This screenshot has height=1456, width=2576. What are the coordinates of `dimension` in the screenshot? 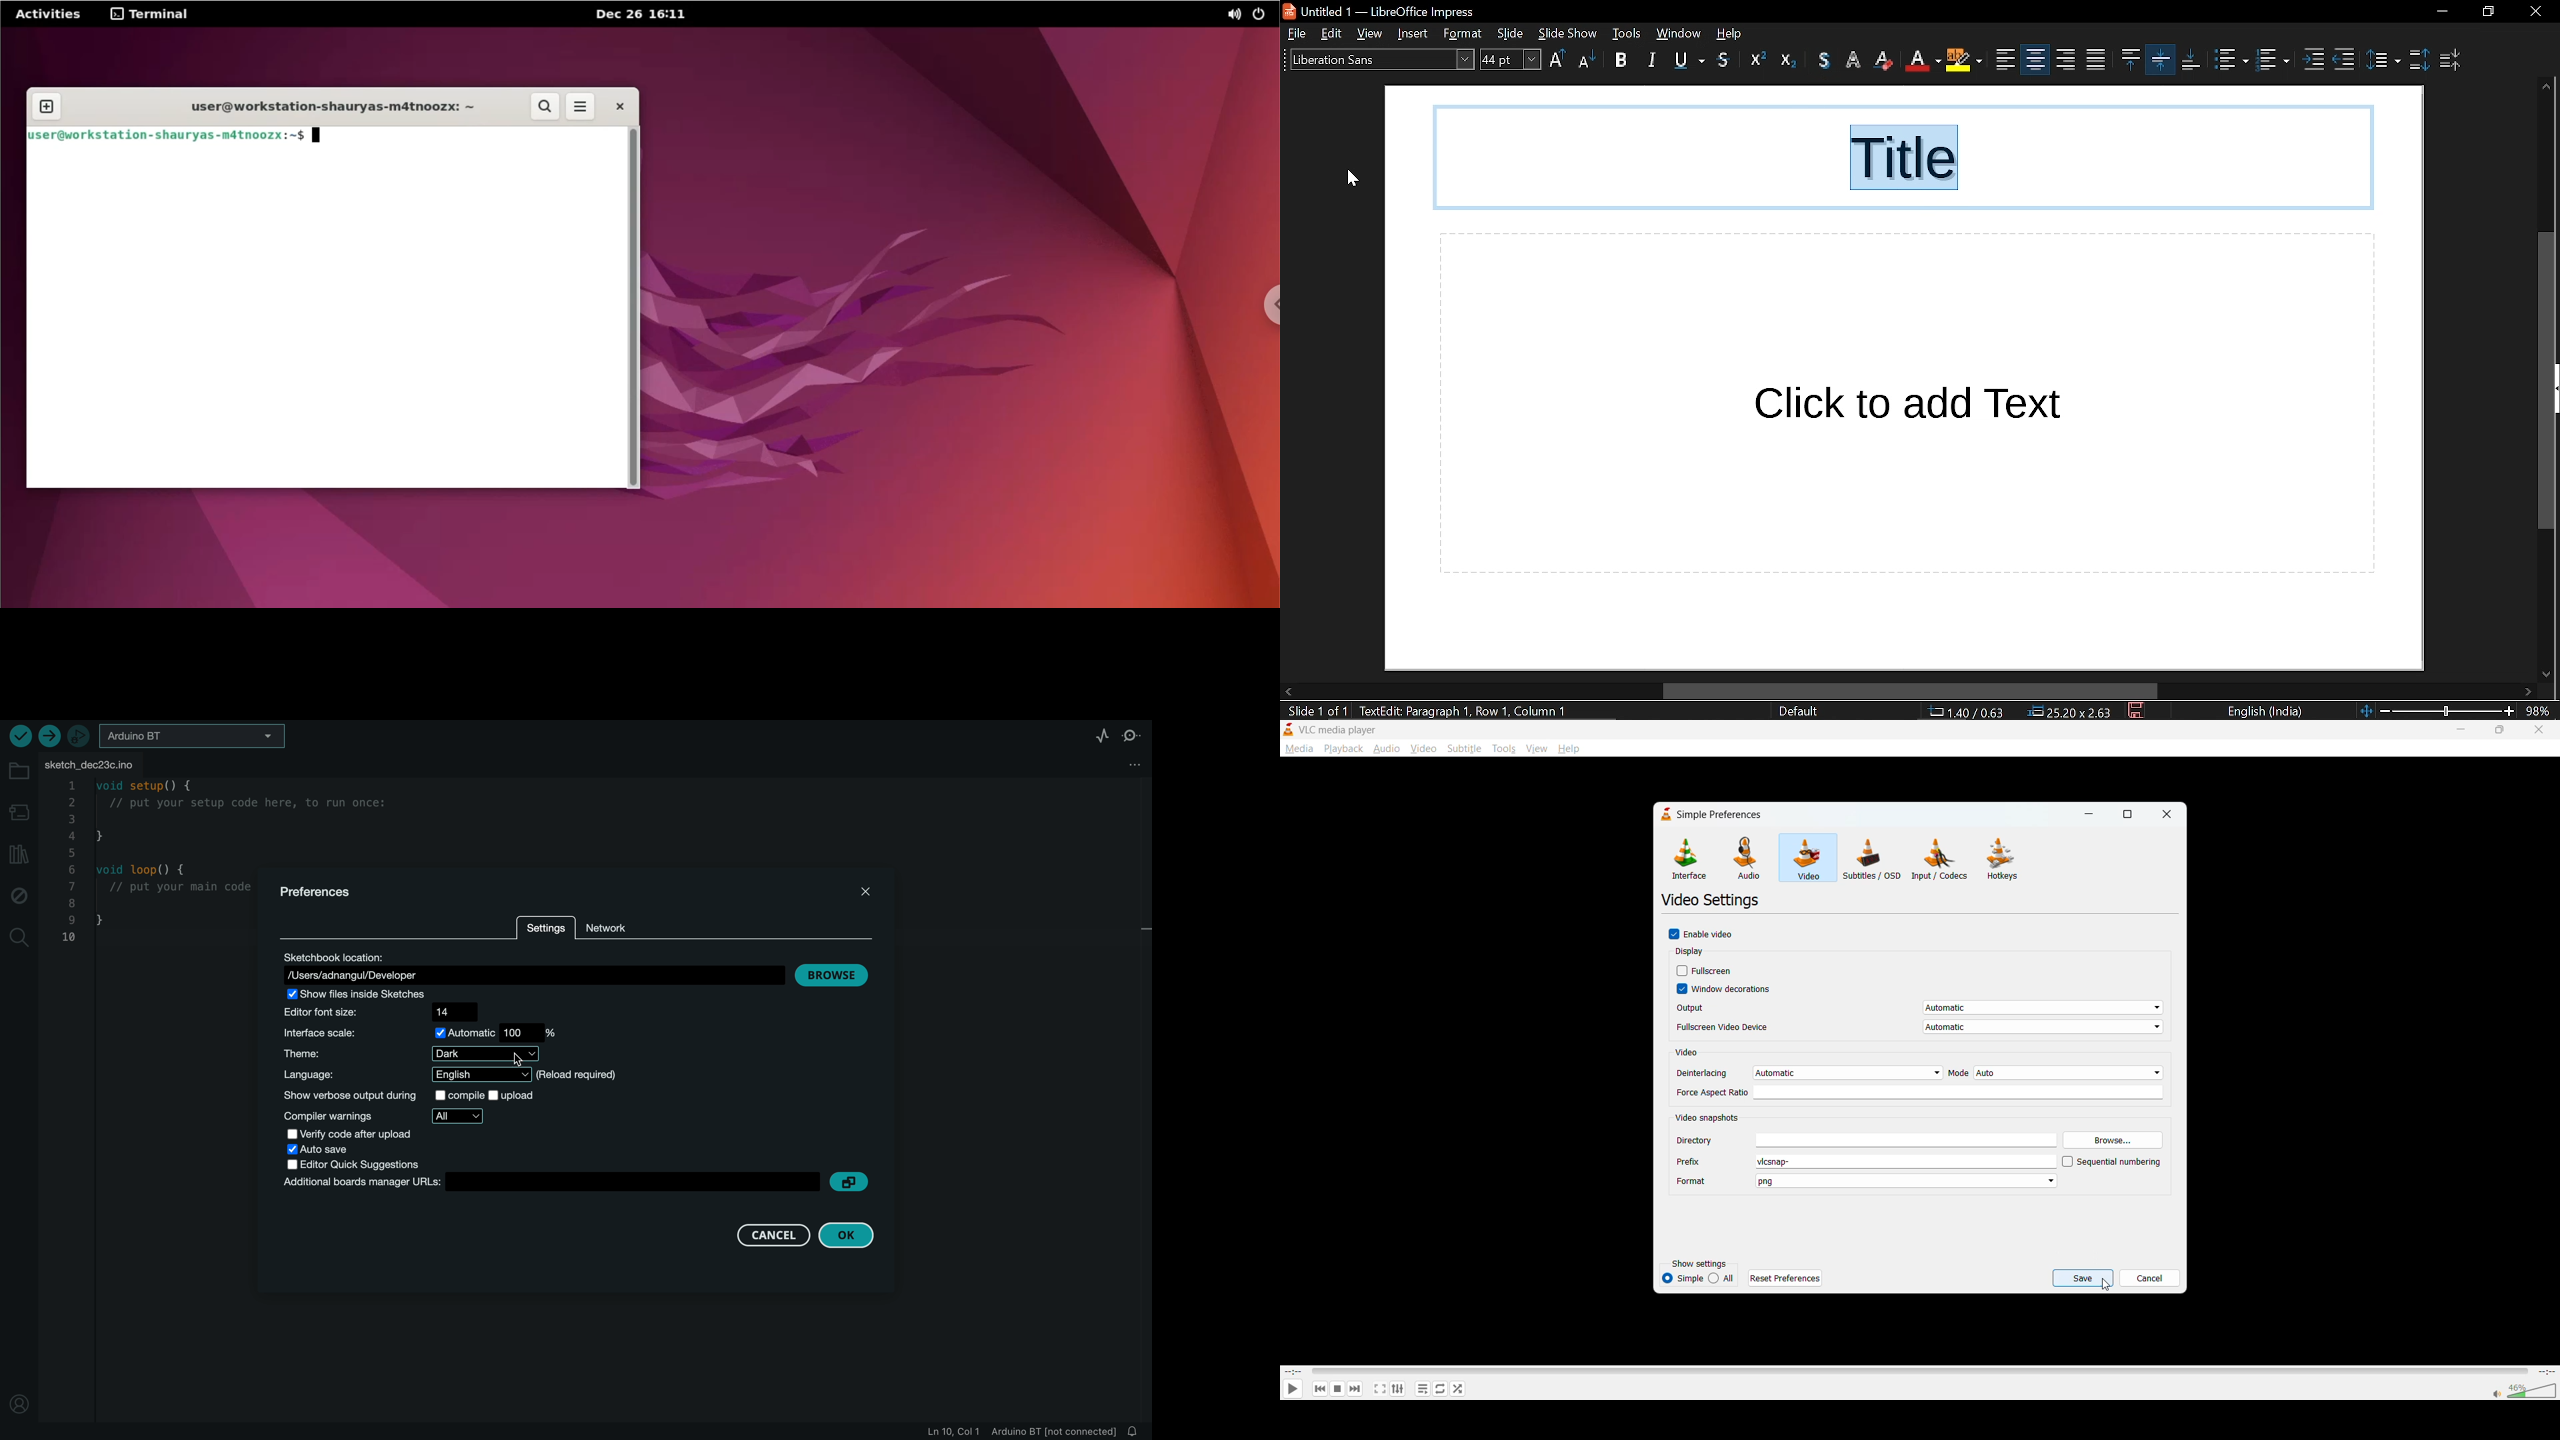 It's located at (2071, 712).